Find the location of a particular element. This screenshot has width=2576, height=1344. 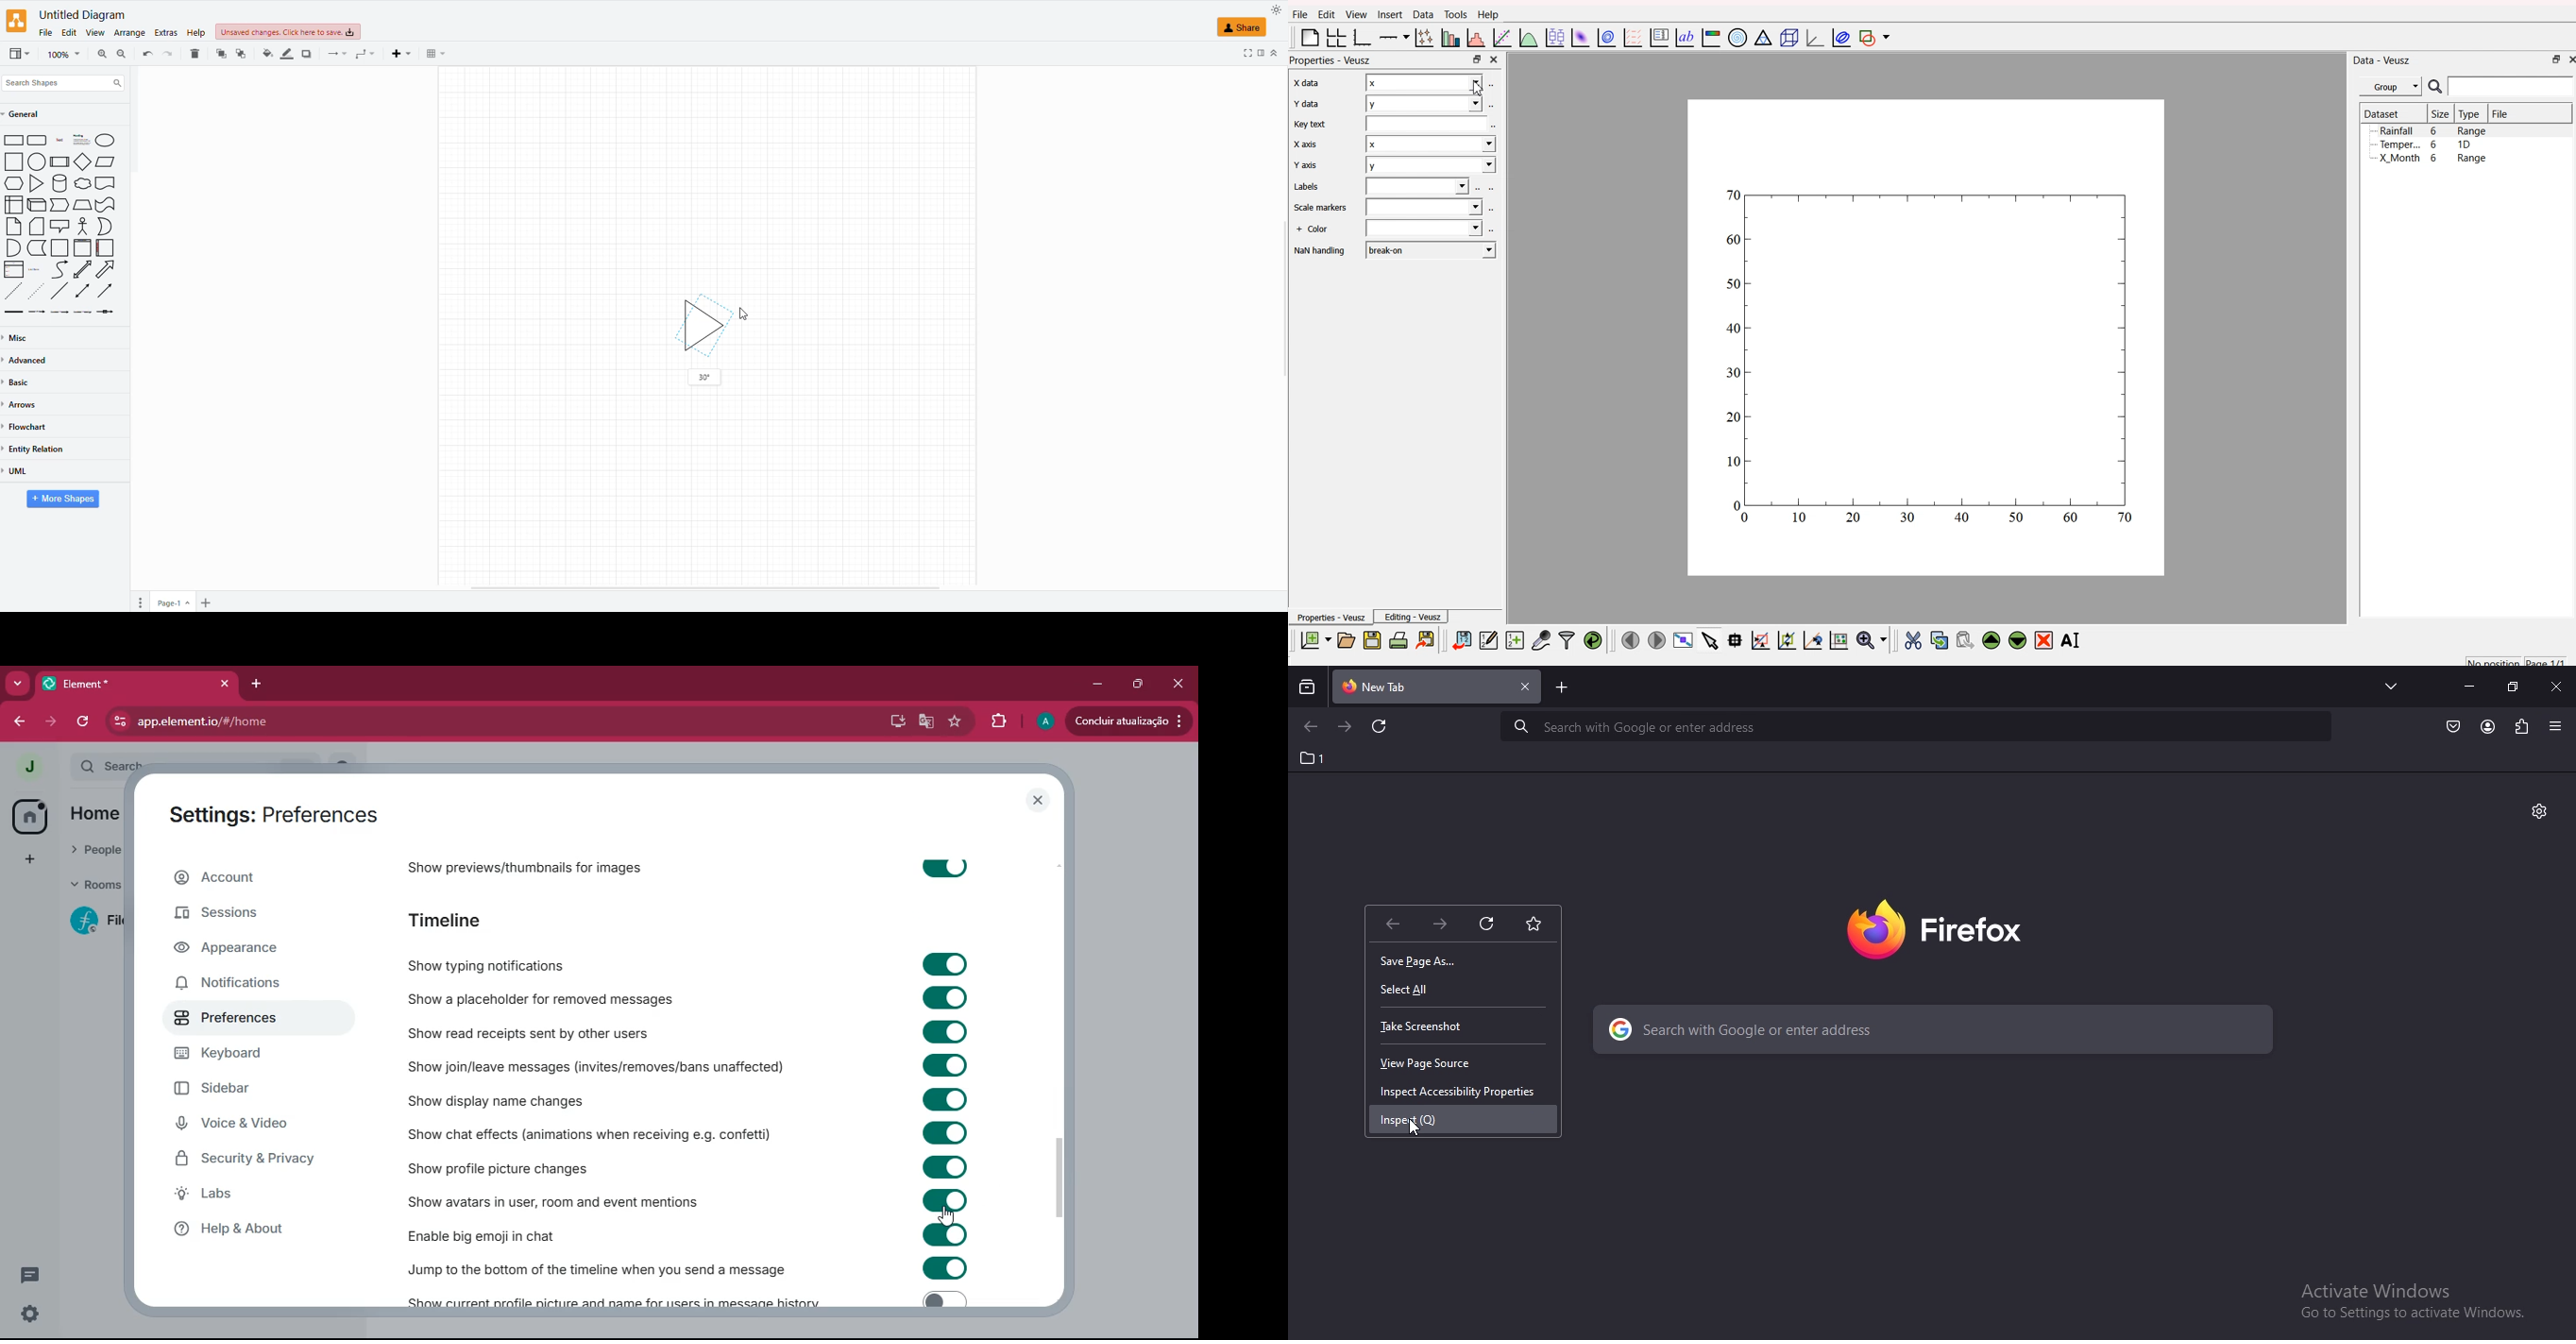

security is located at coordinates (252, 1161).